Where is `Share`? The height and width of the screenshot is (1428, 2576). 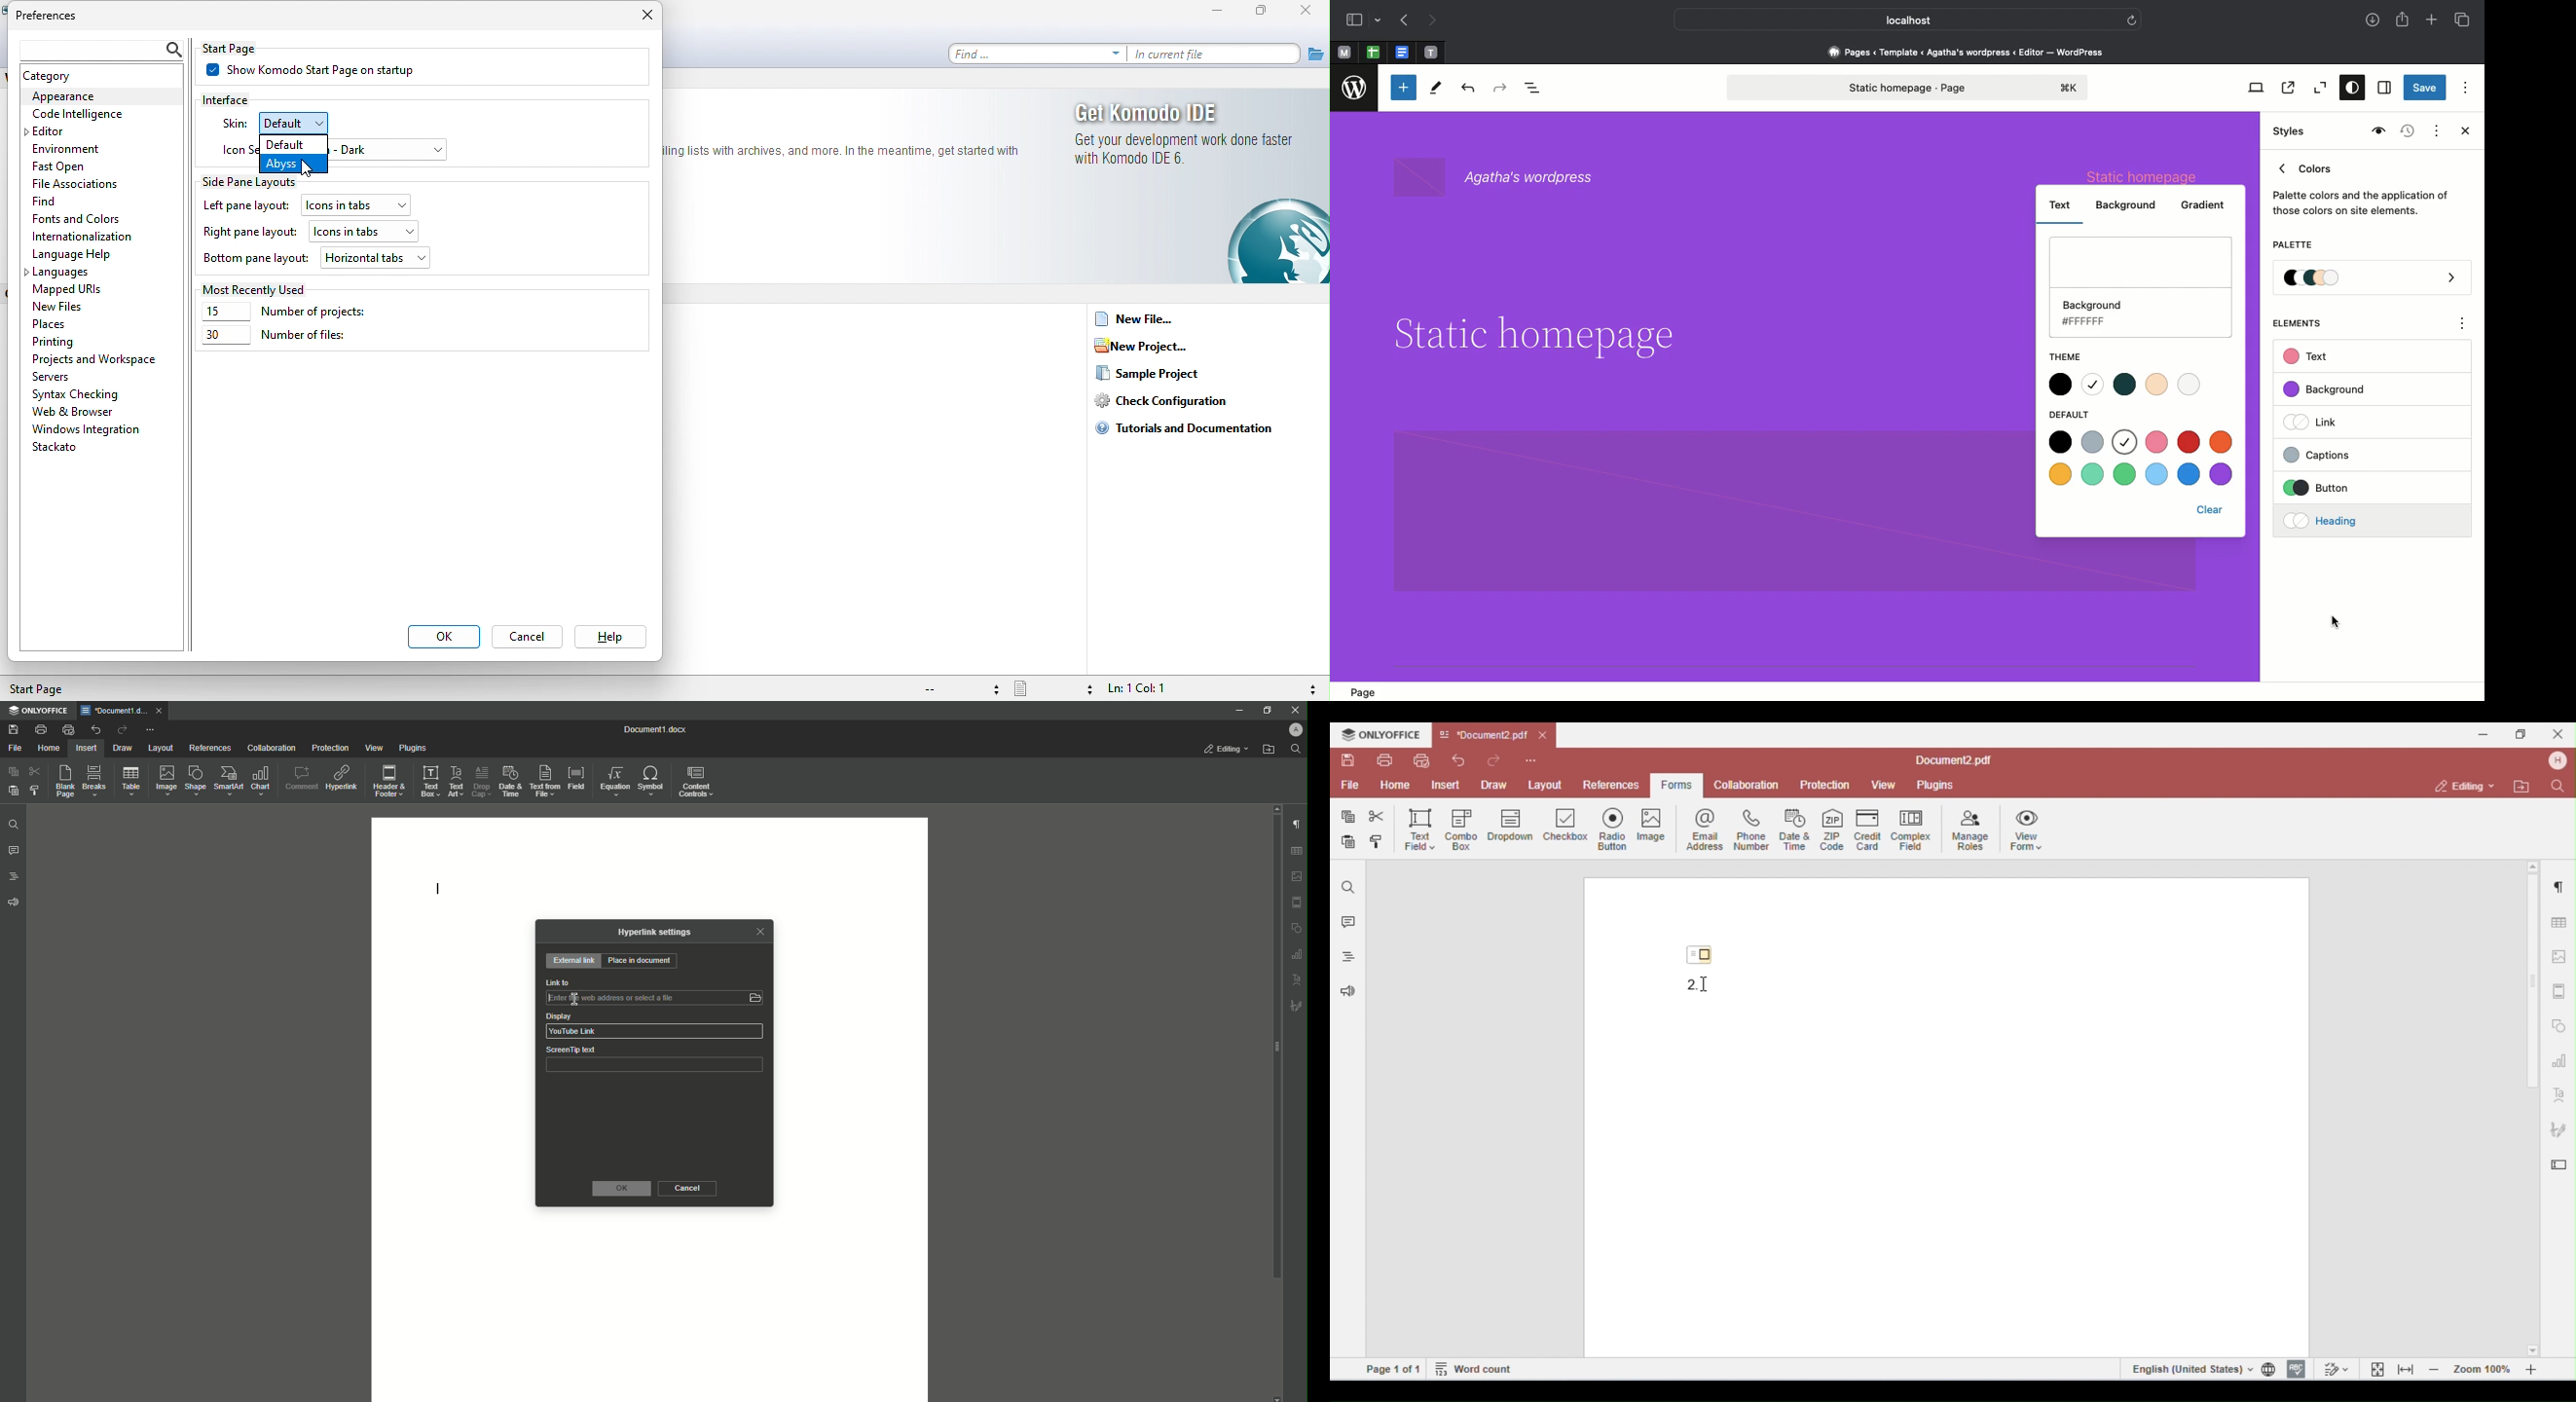 Share is located at coordinates (2404, 19).